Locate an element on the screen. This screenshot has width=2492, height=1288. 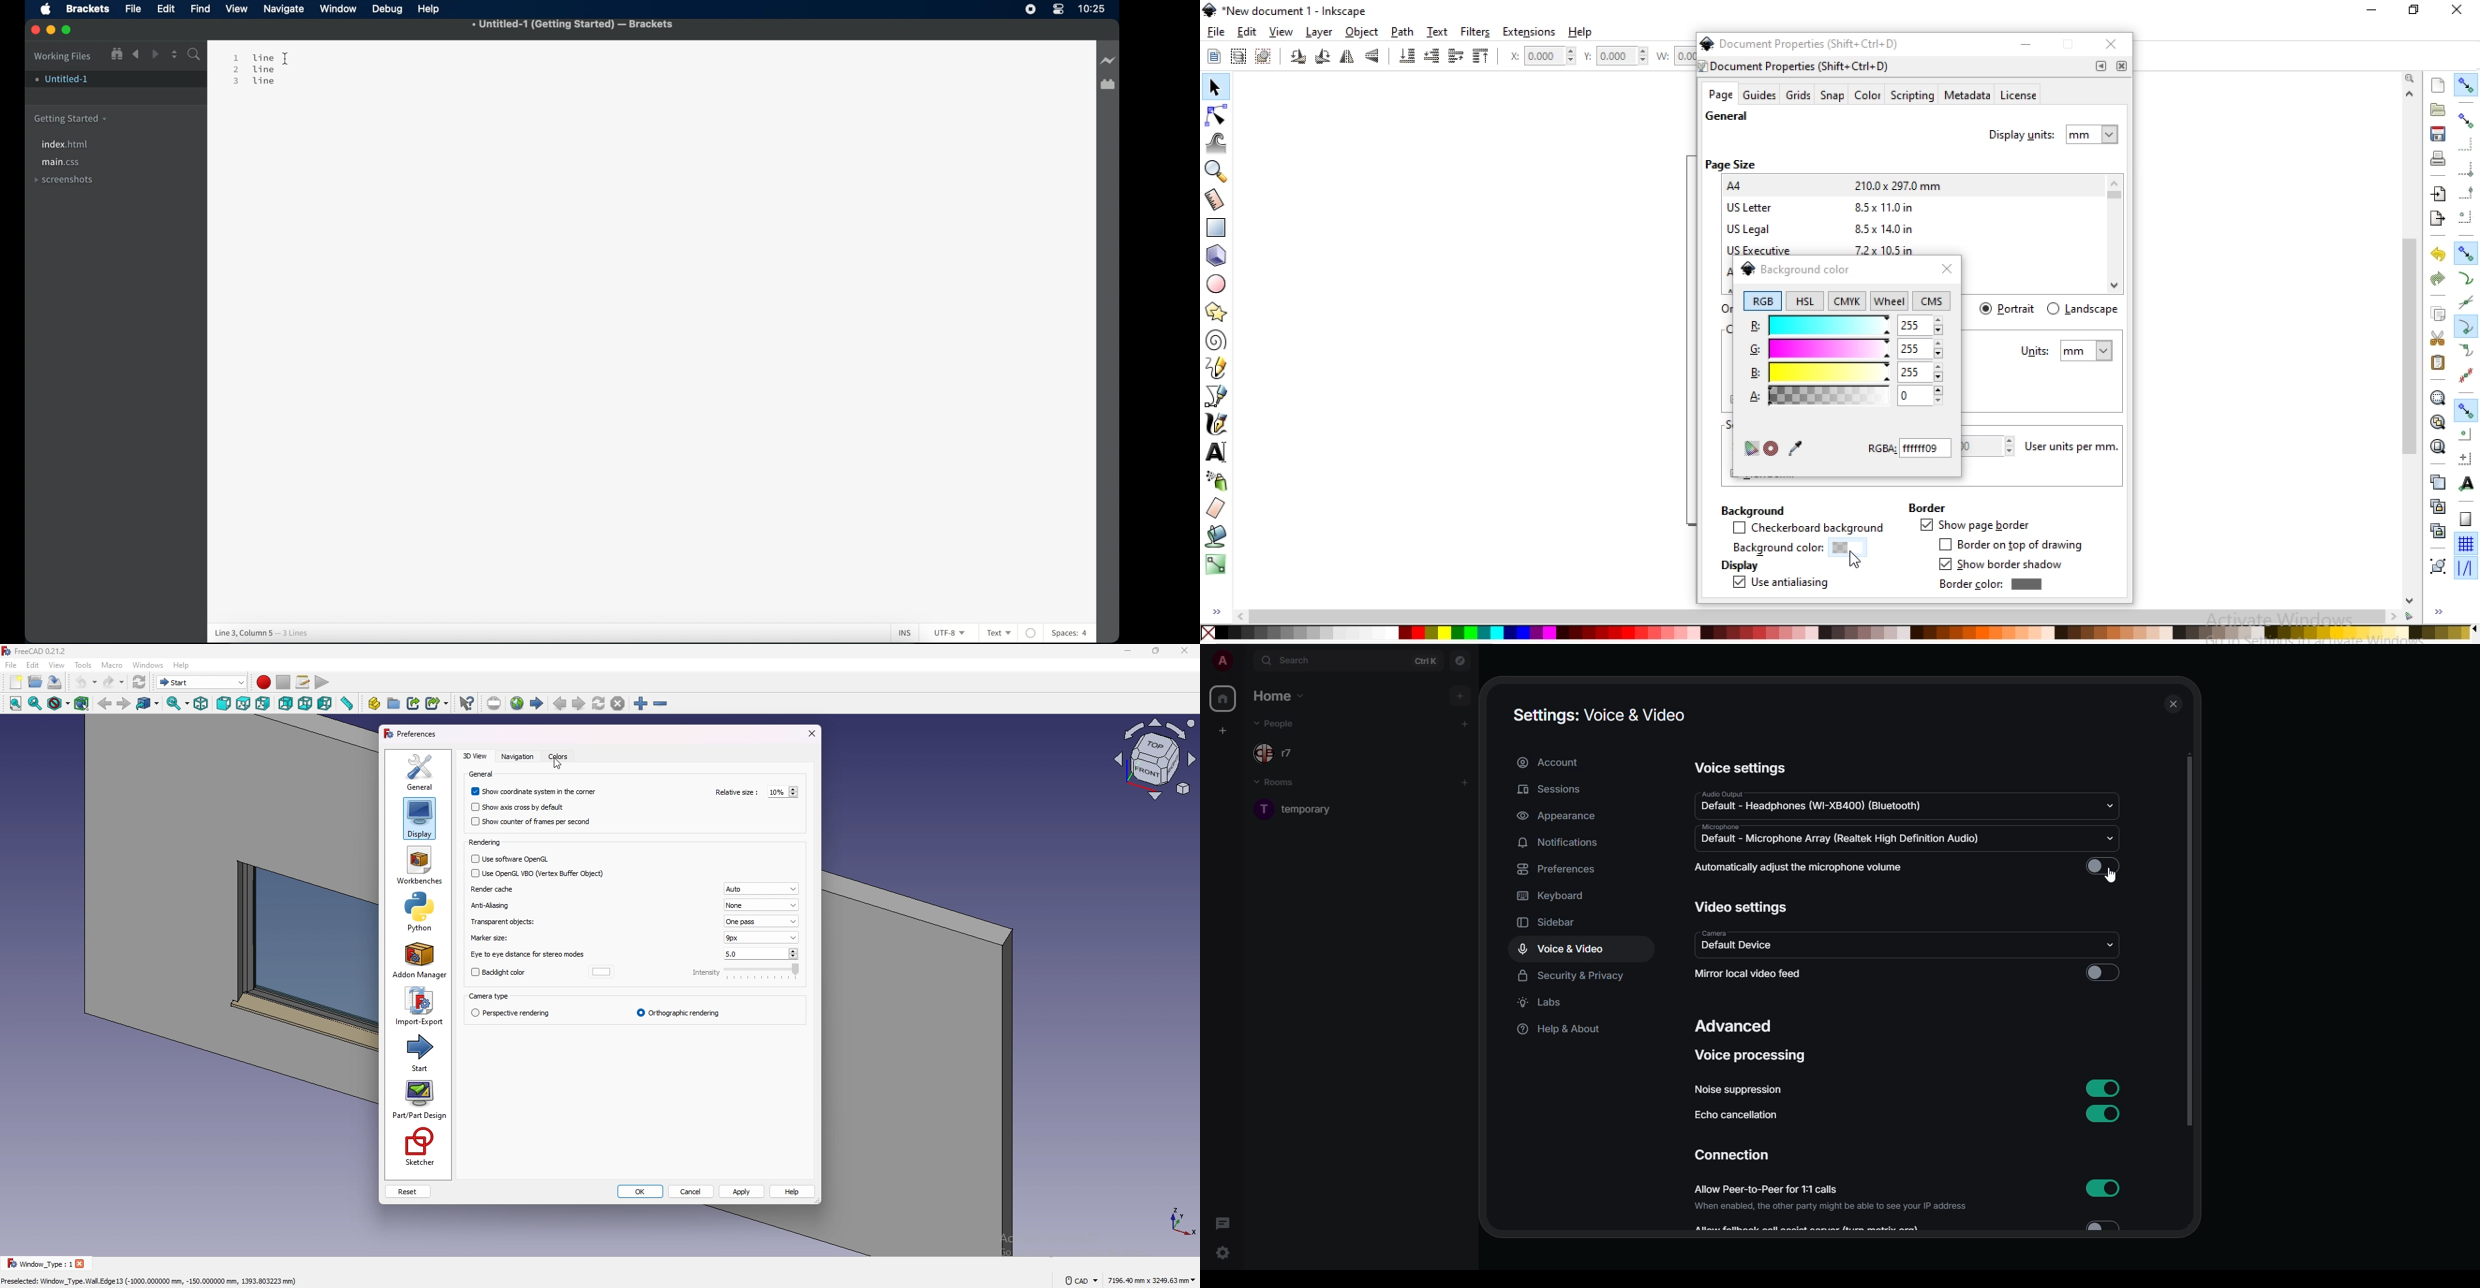
close is located at coordinates (1185, 651).